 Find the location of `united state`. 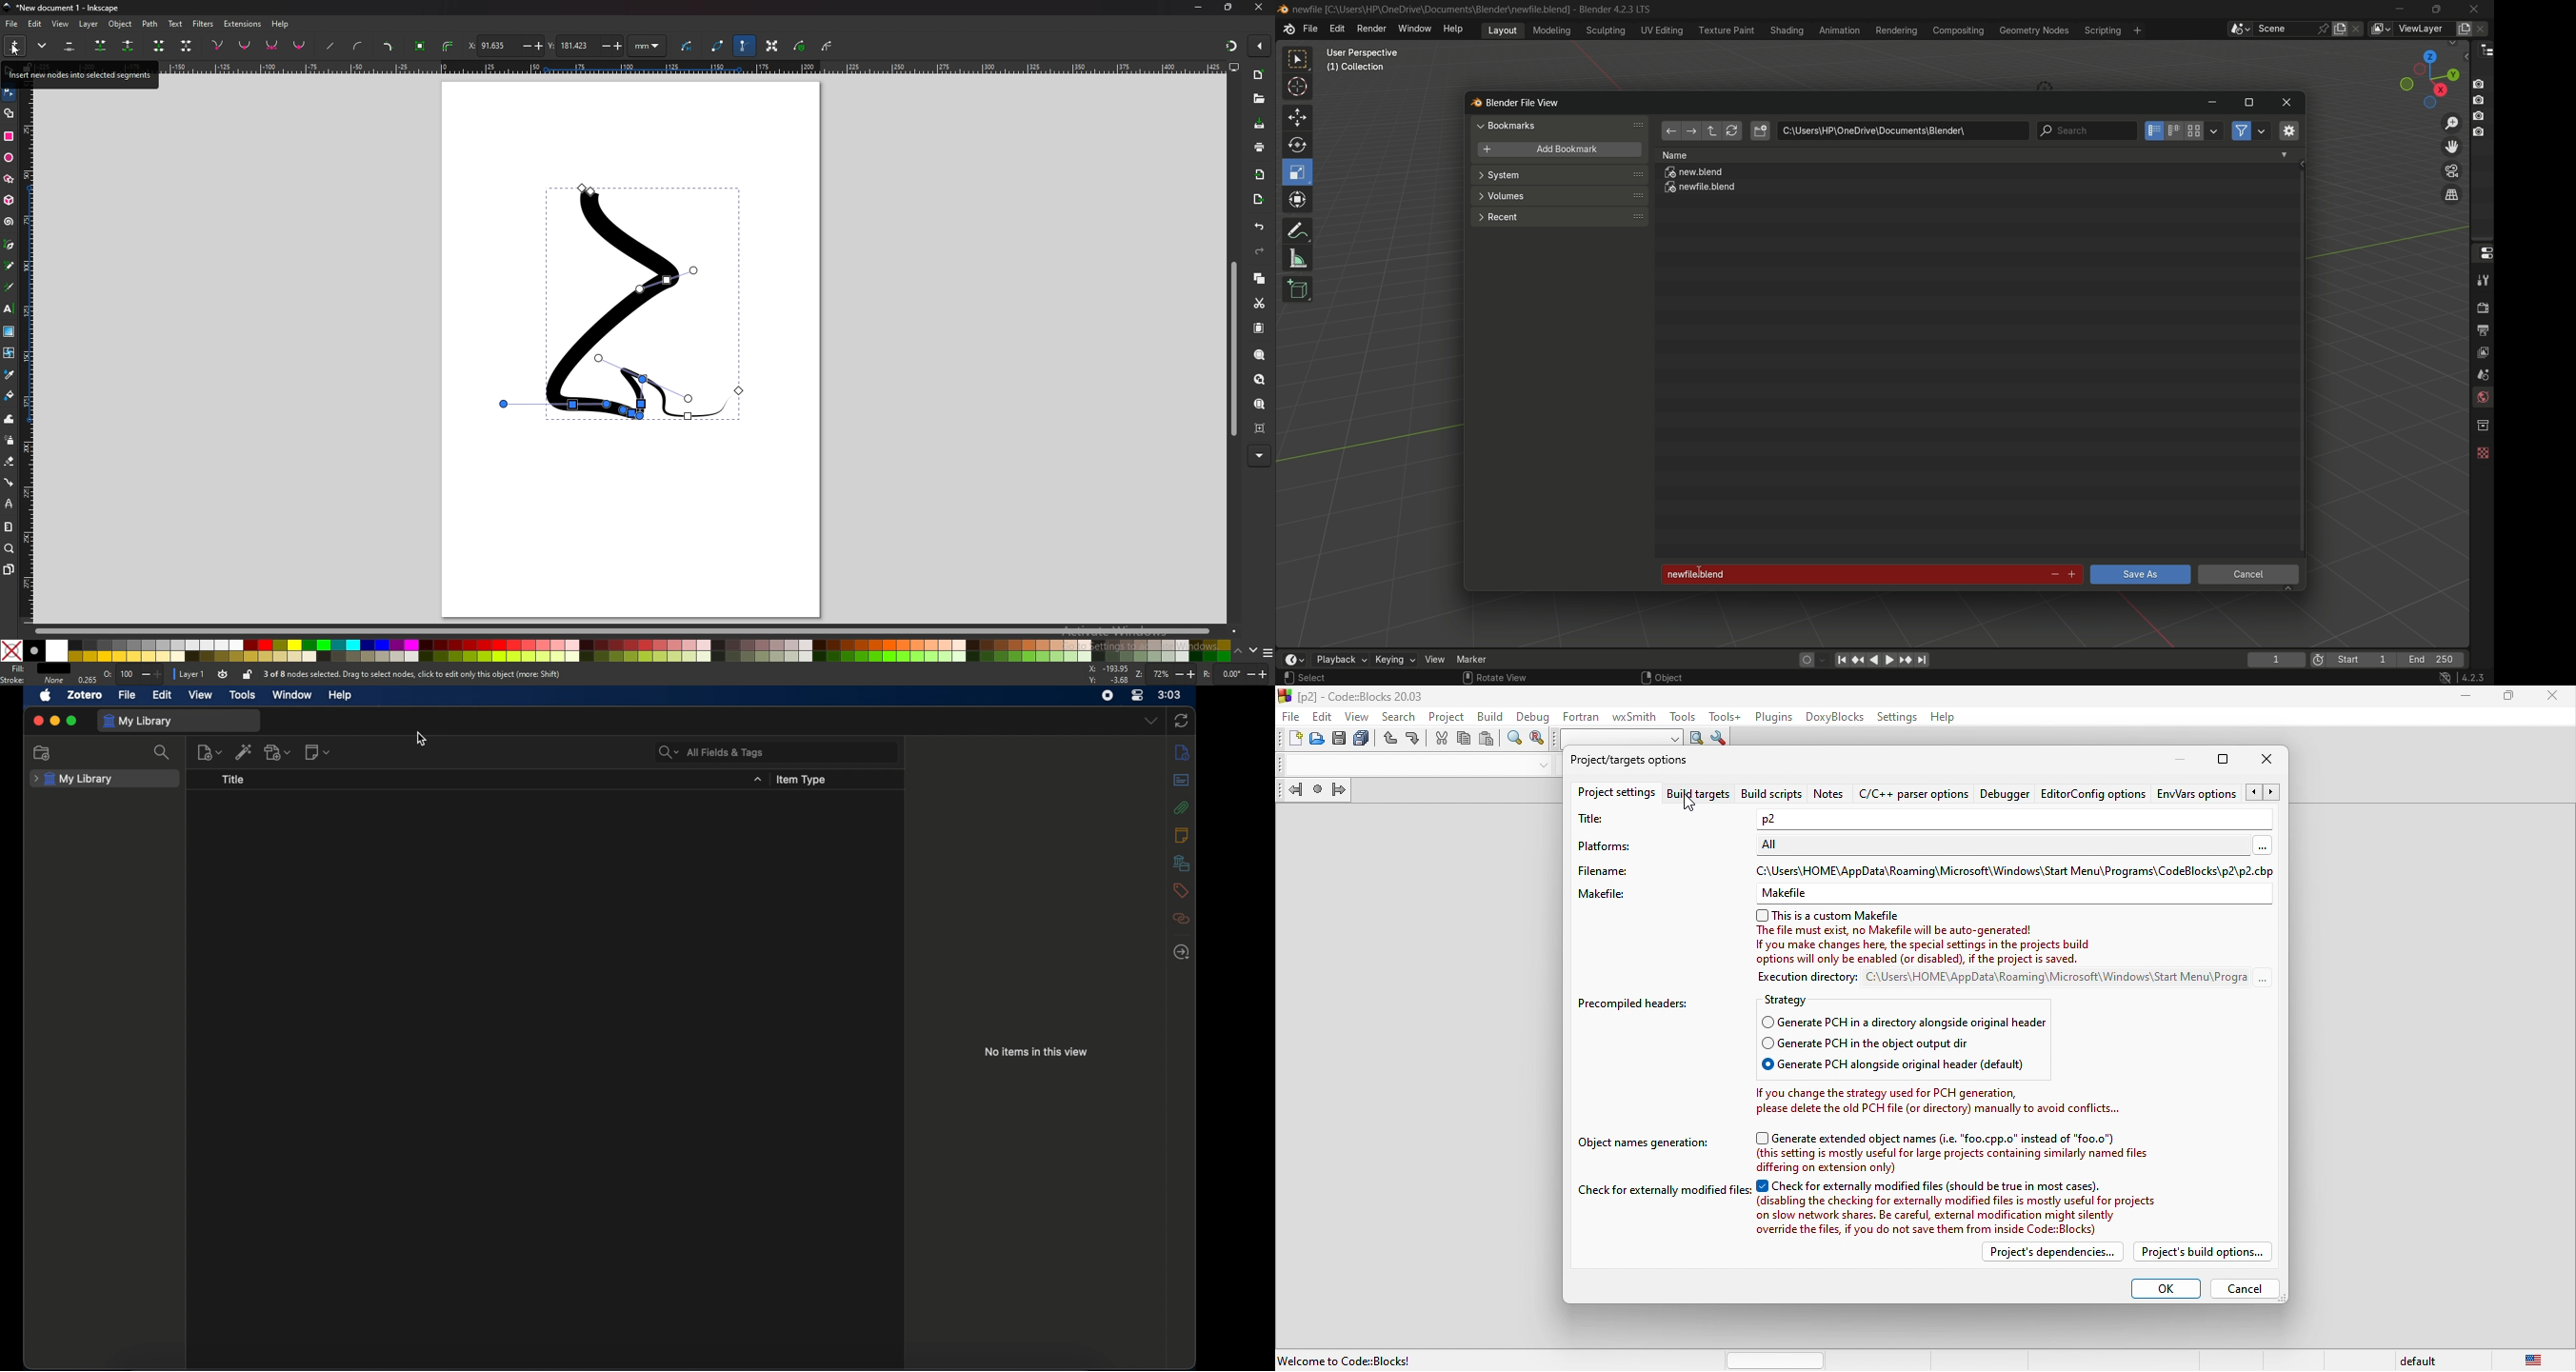

united state is located at coordinates (2535, 1361).